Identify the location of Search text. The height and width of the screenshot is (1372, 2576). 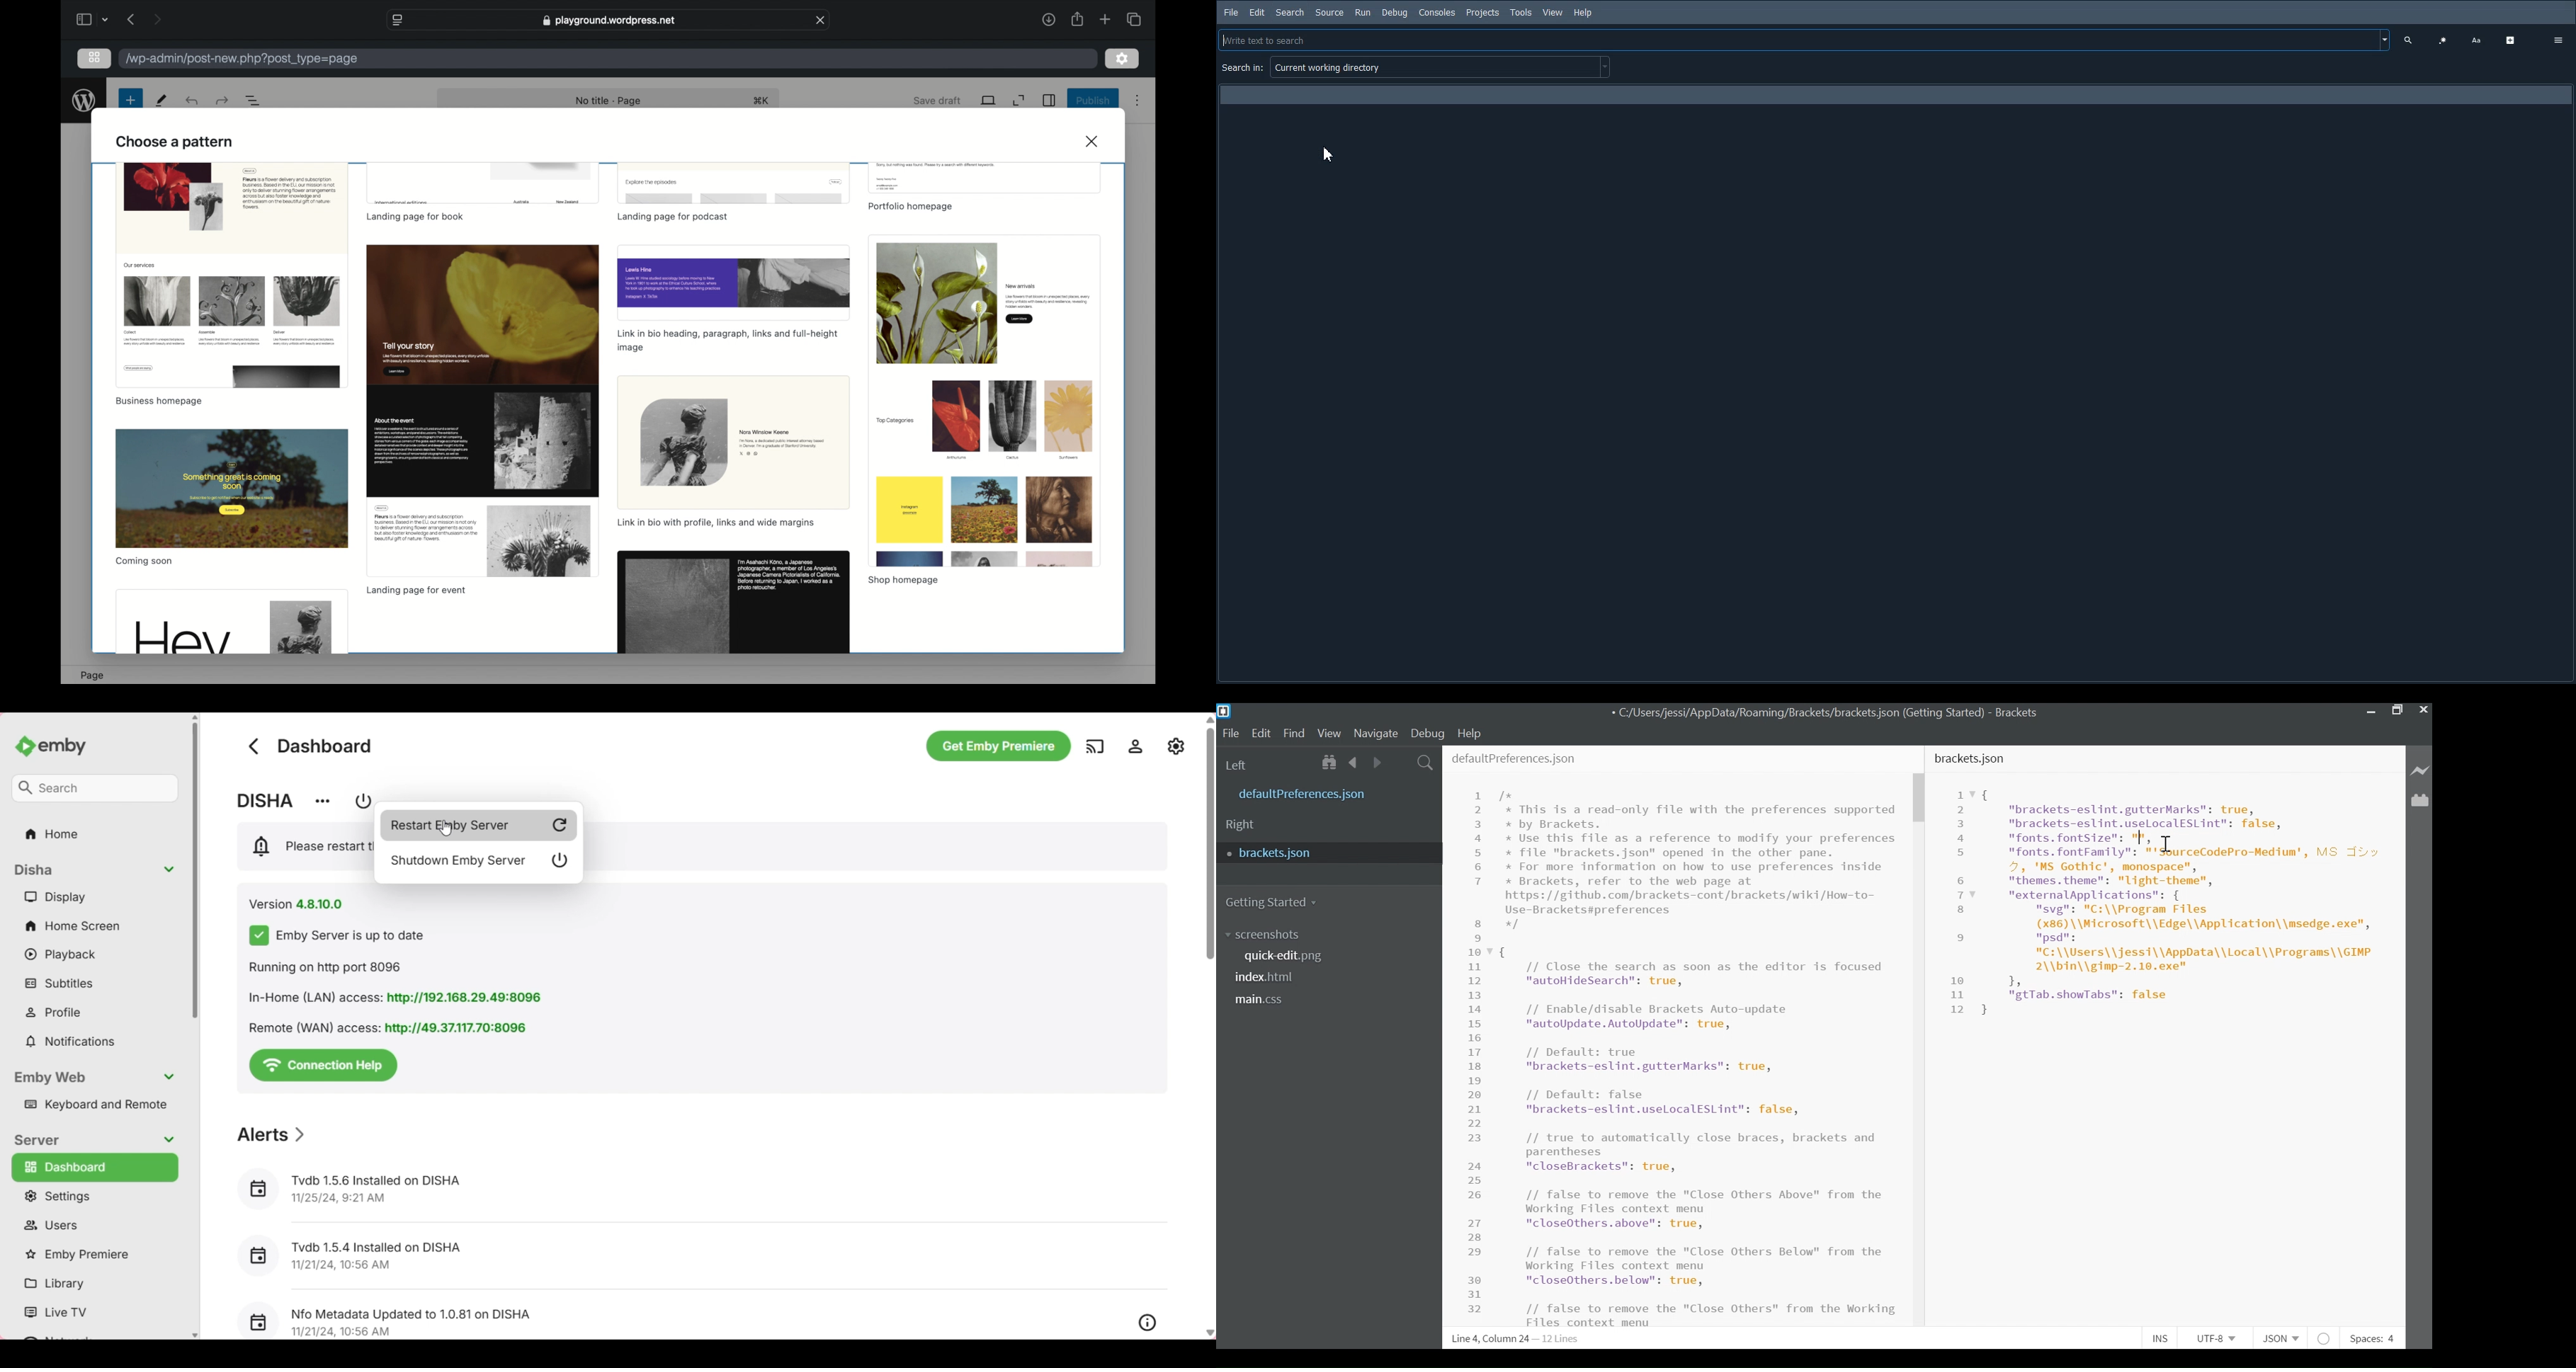
(2410, 40).